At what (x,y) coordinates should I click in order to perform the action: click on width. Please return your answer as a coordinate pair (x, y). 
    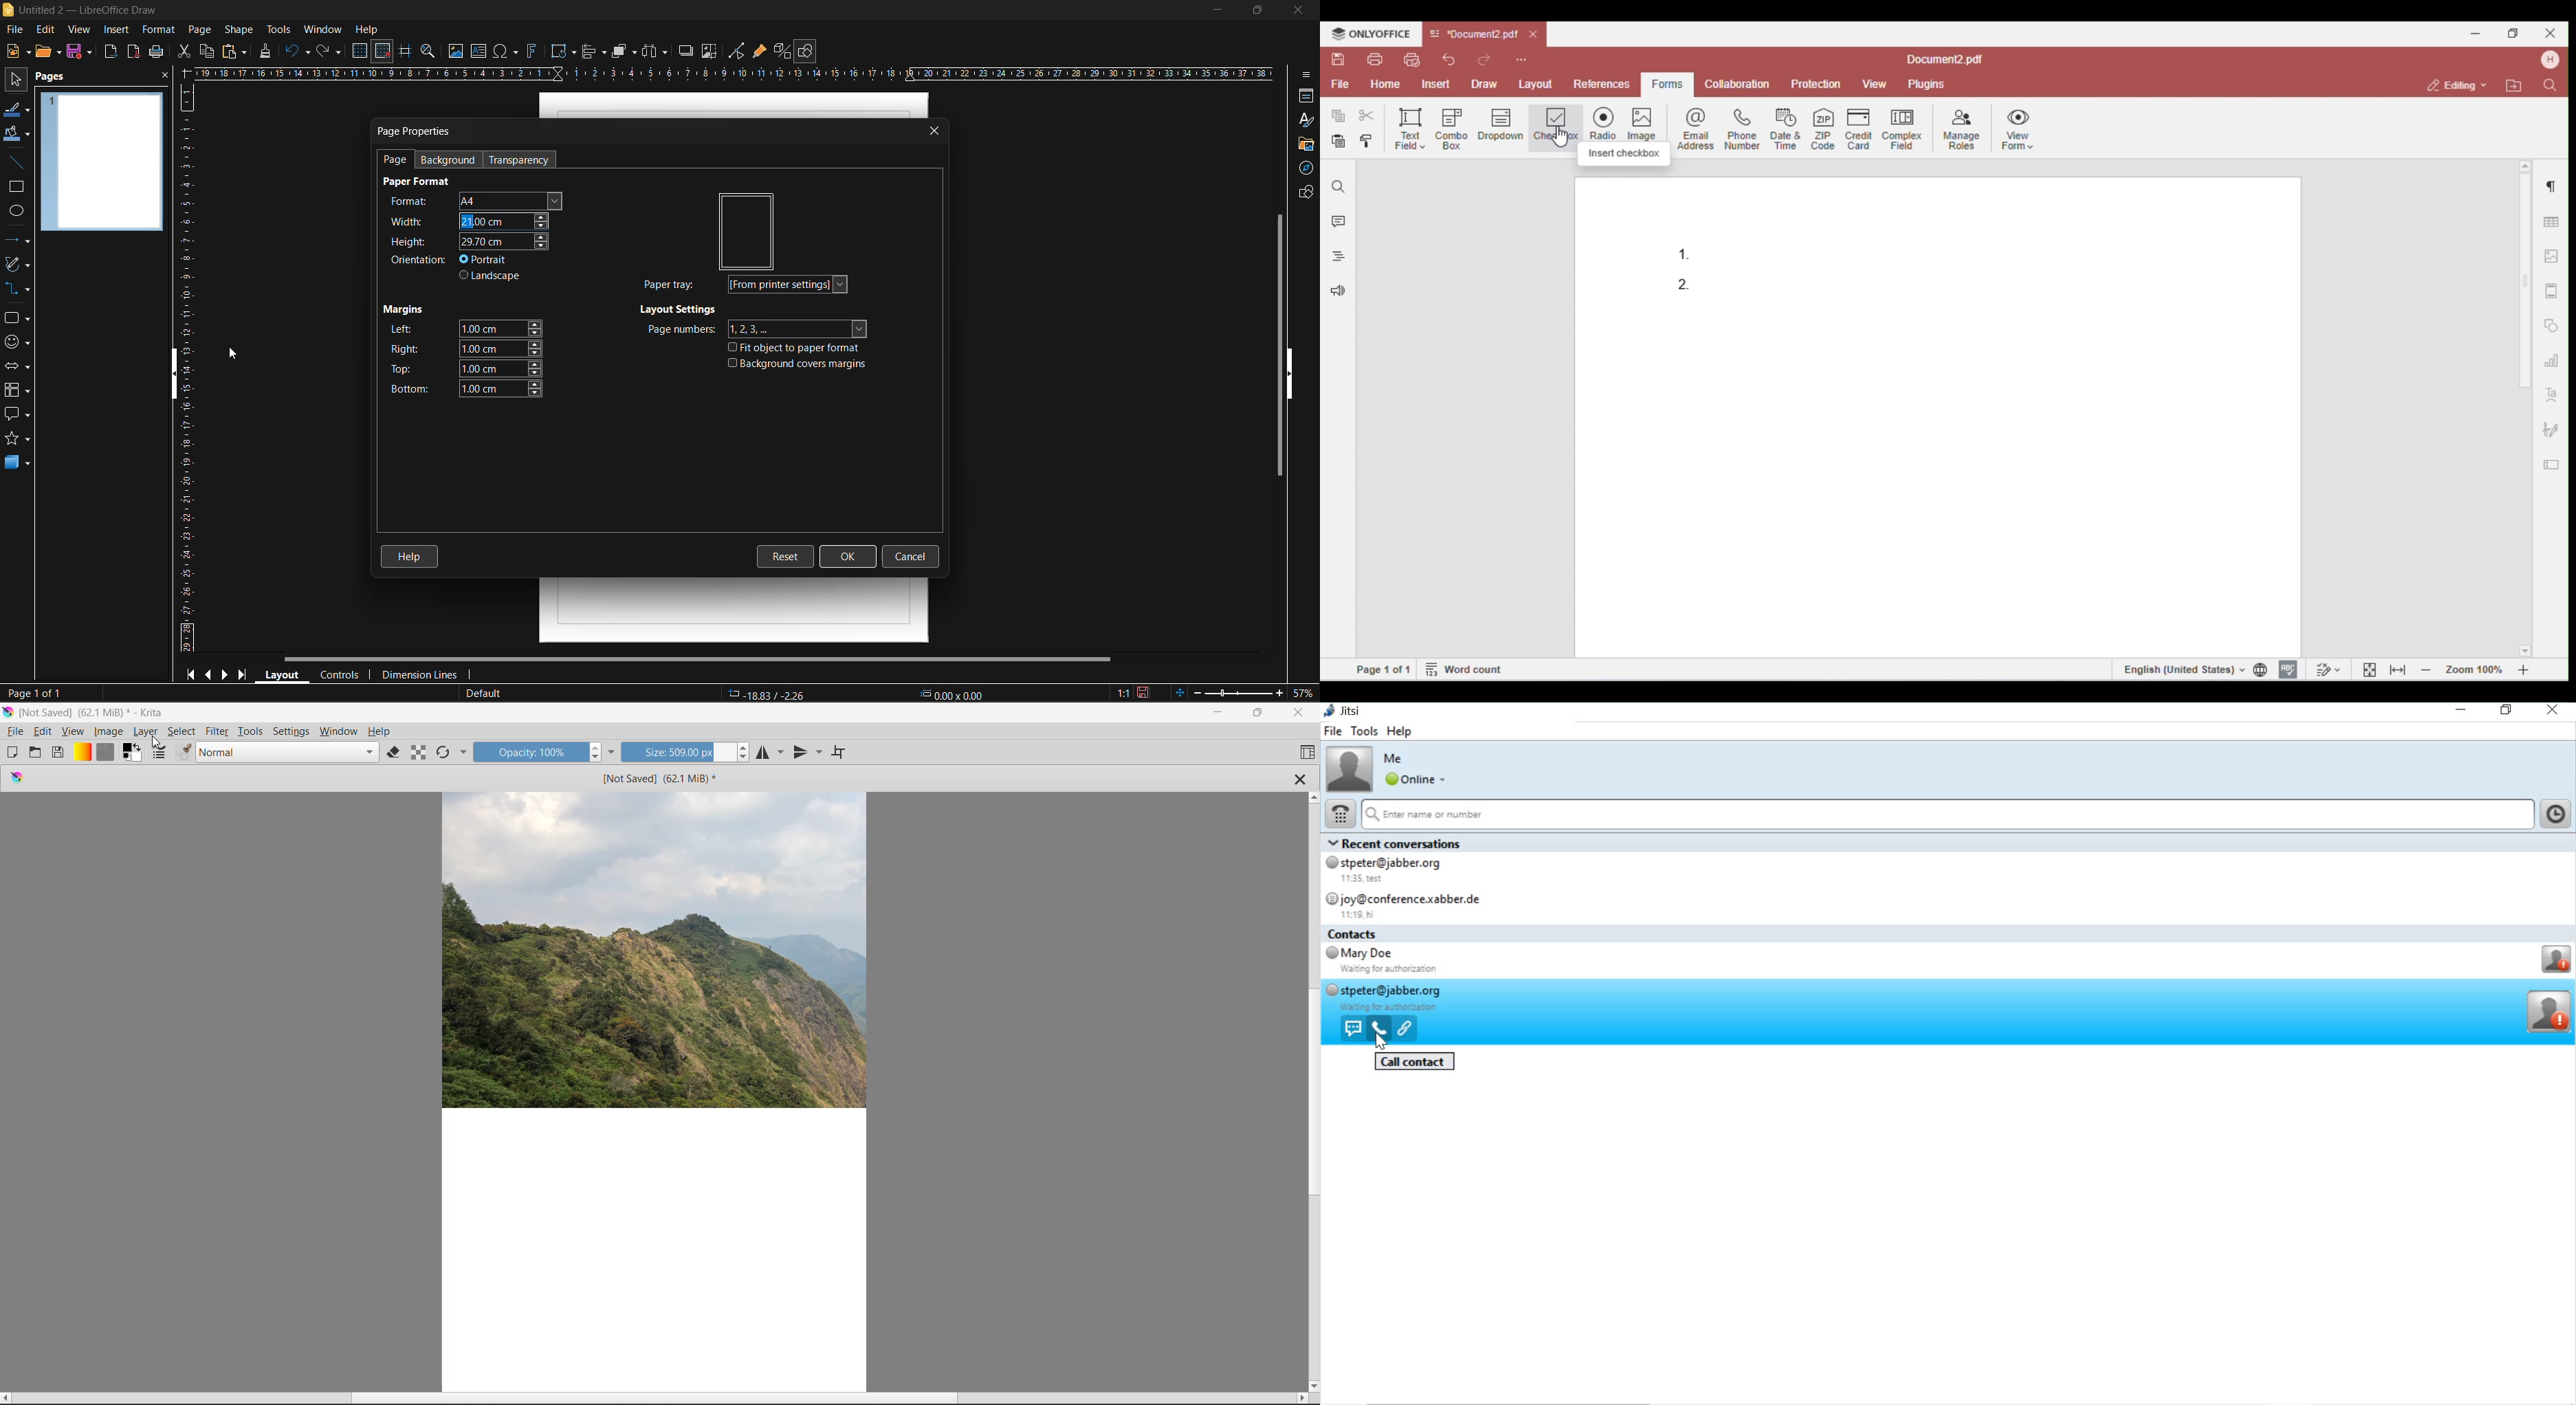
    Looking at the image, I should click on (470, 220).